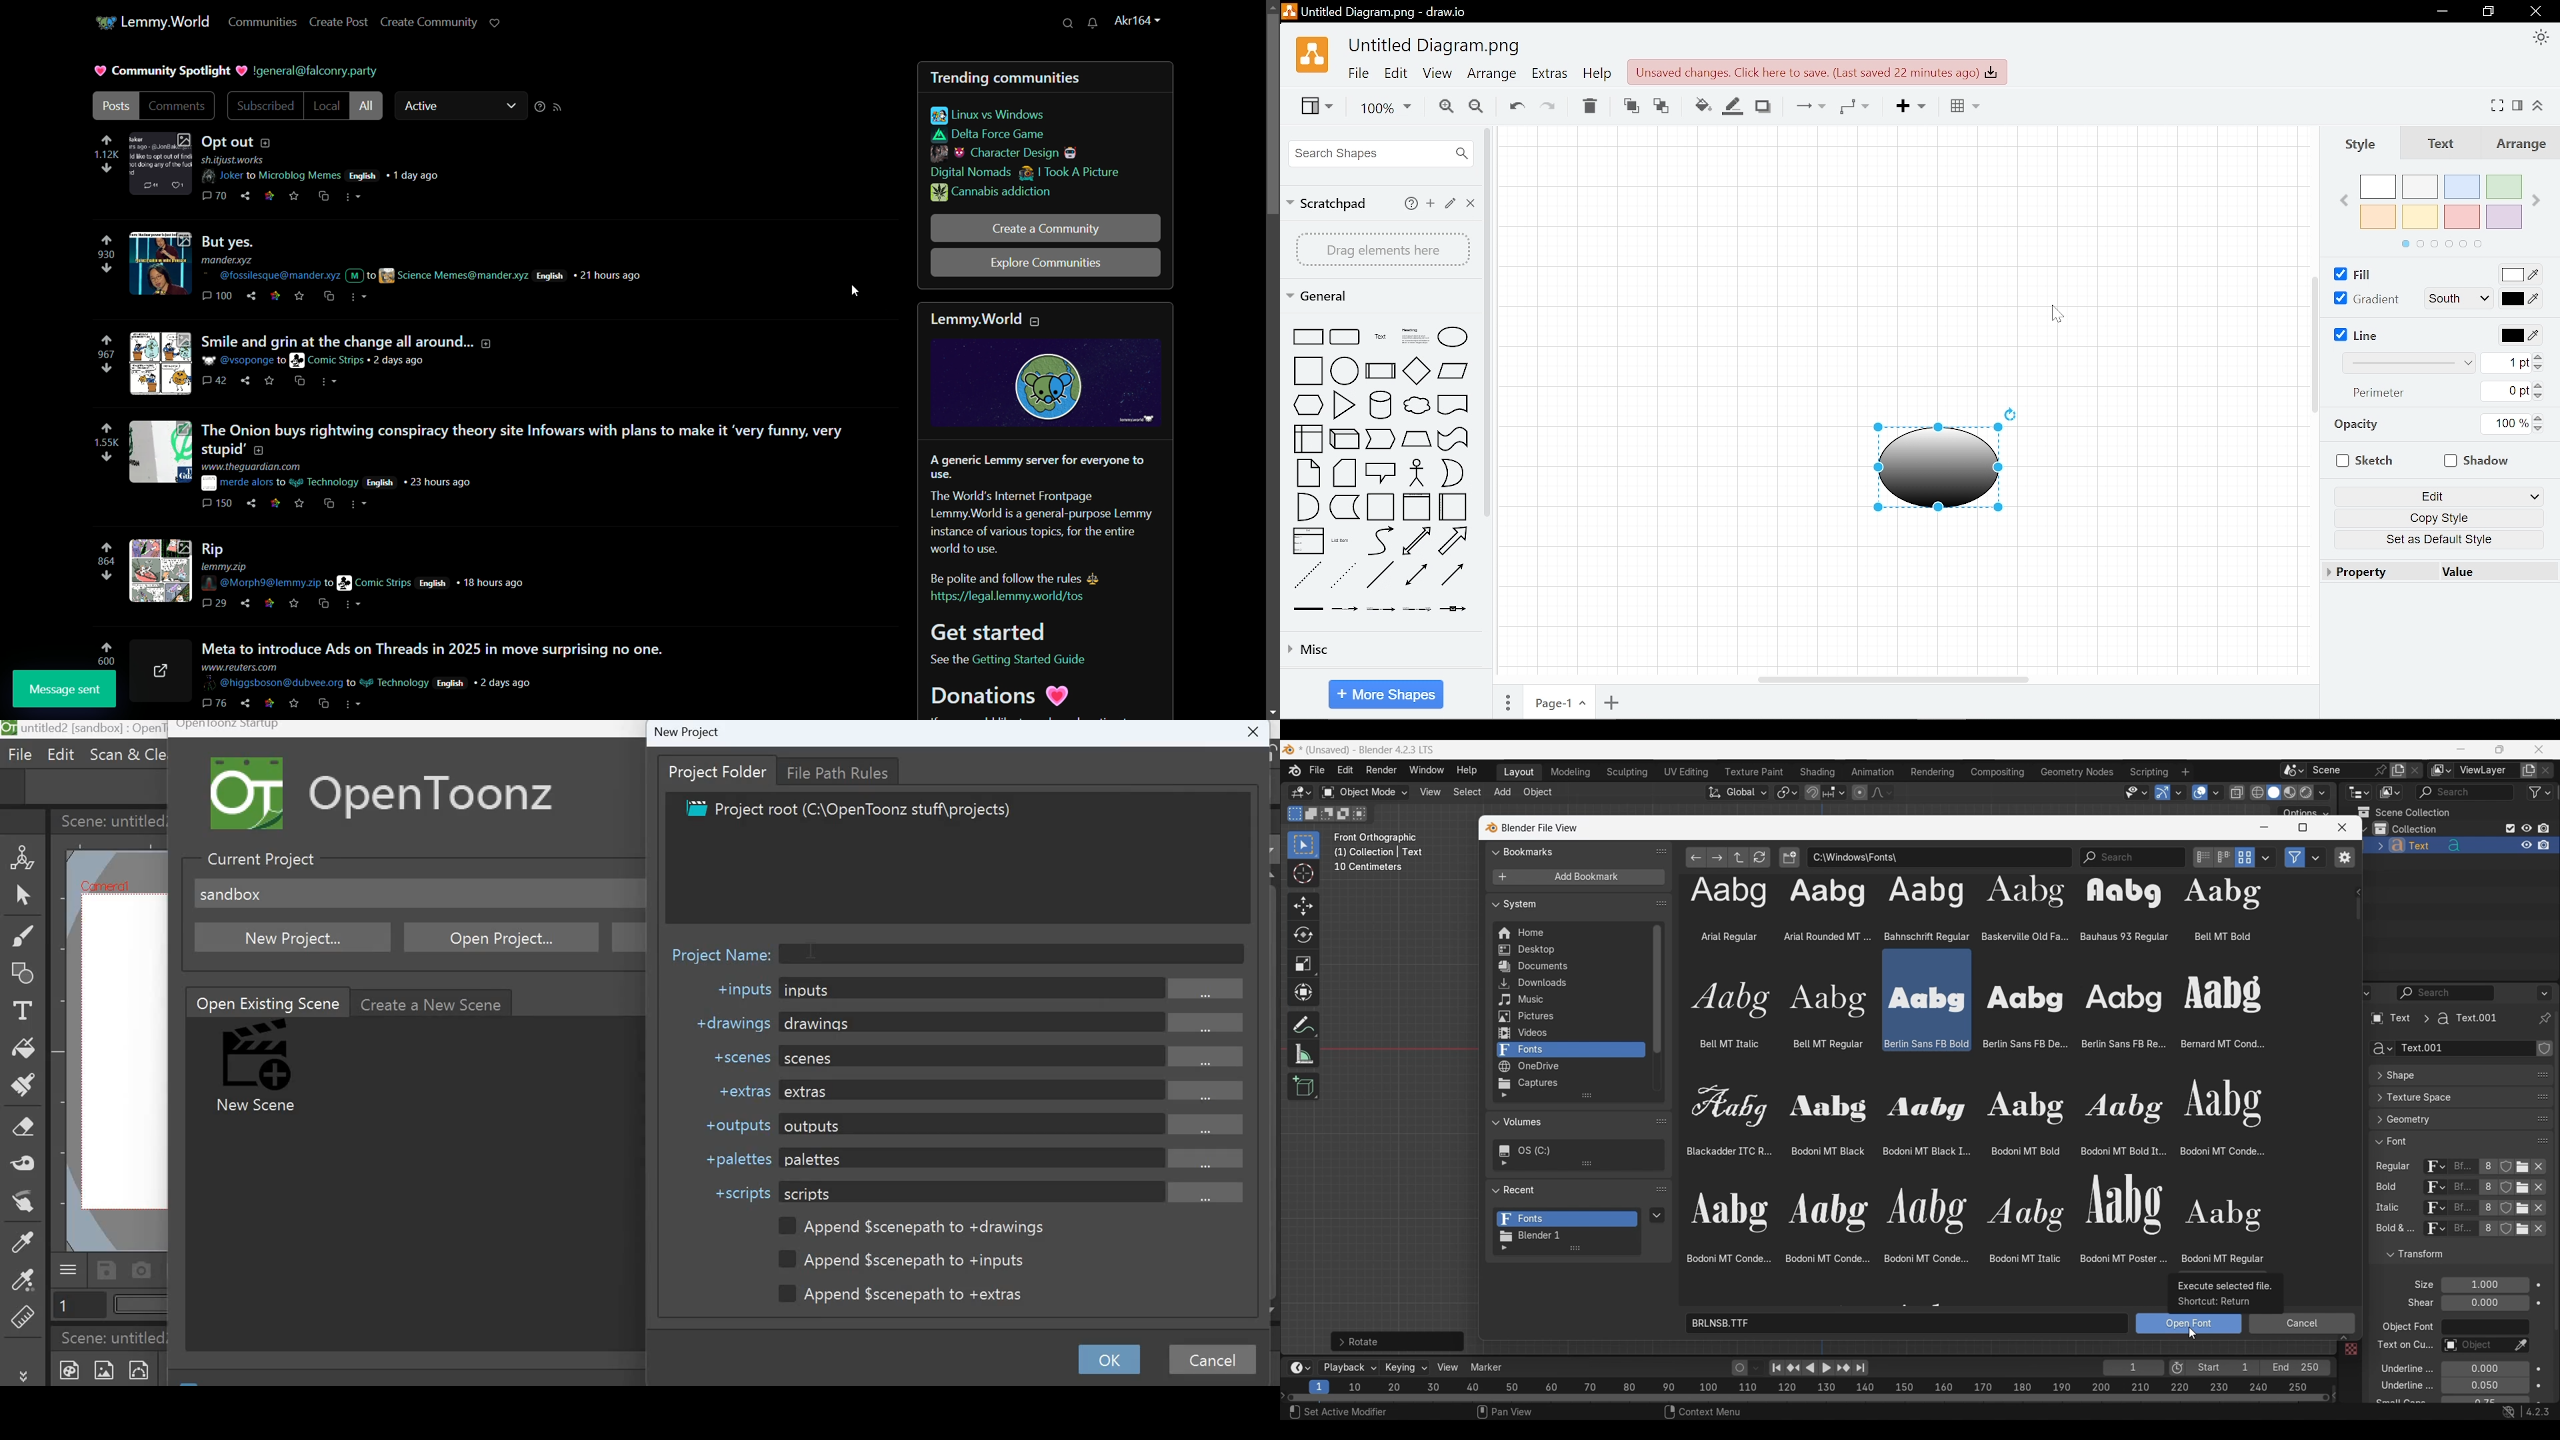 The width and height of the screenshot is (2576, 1456). I want to click on Display filter, so click(2446, 993).